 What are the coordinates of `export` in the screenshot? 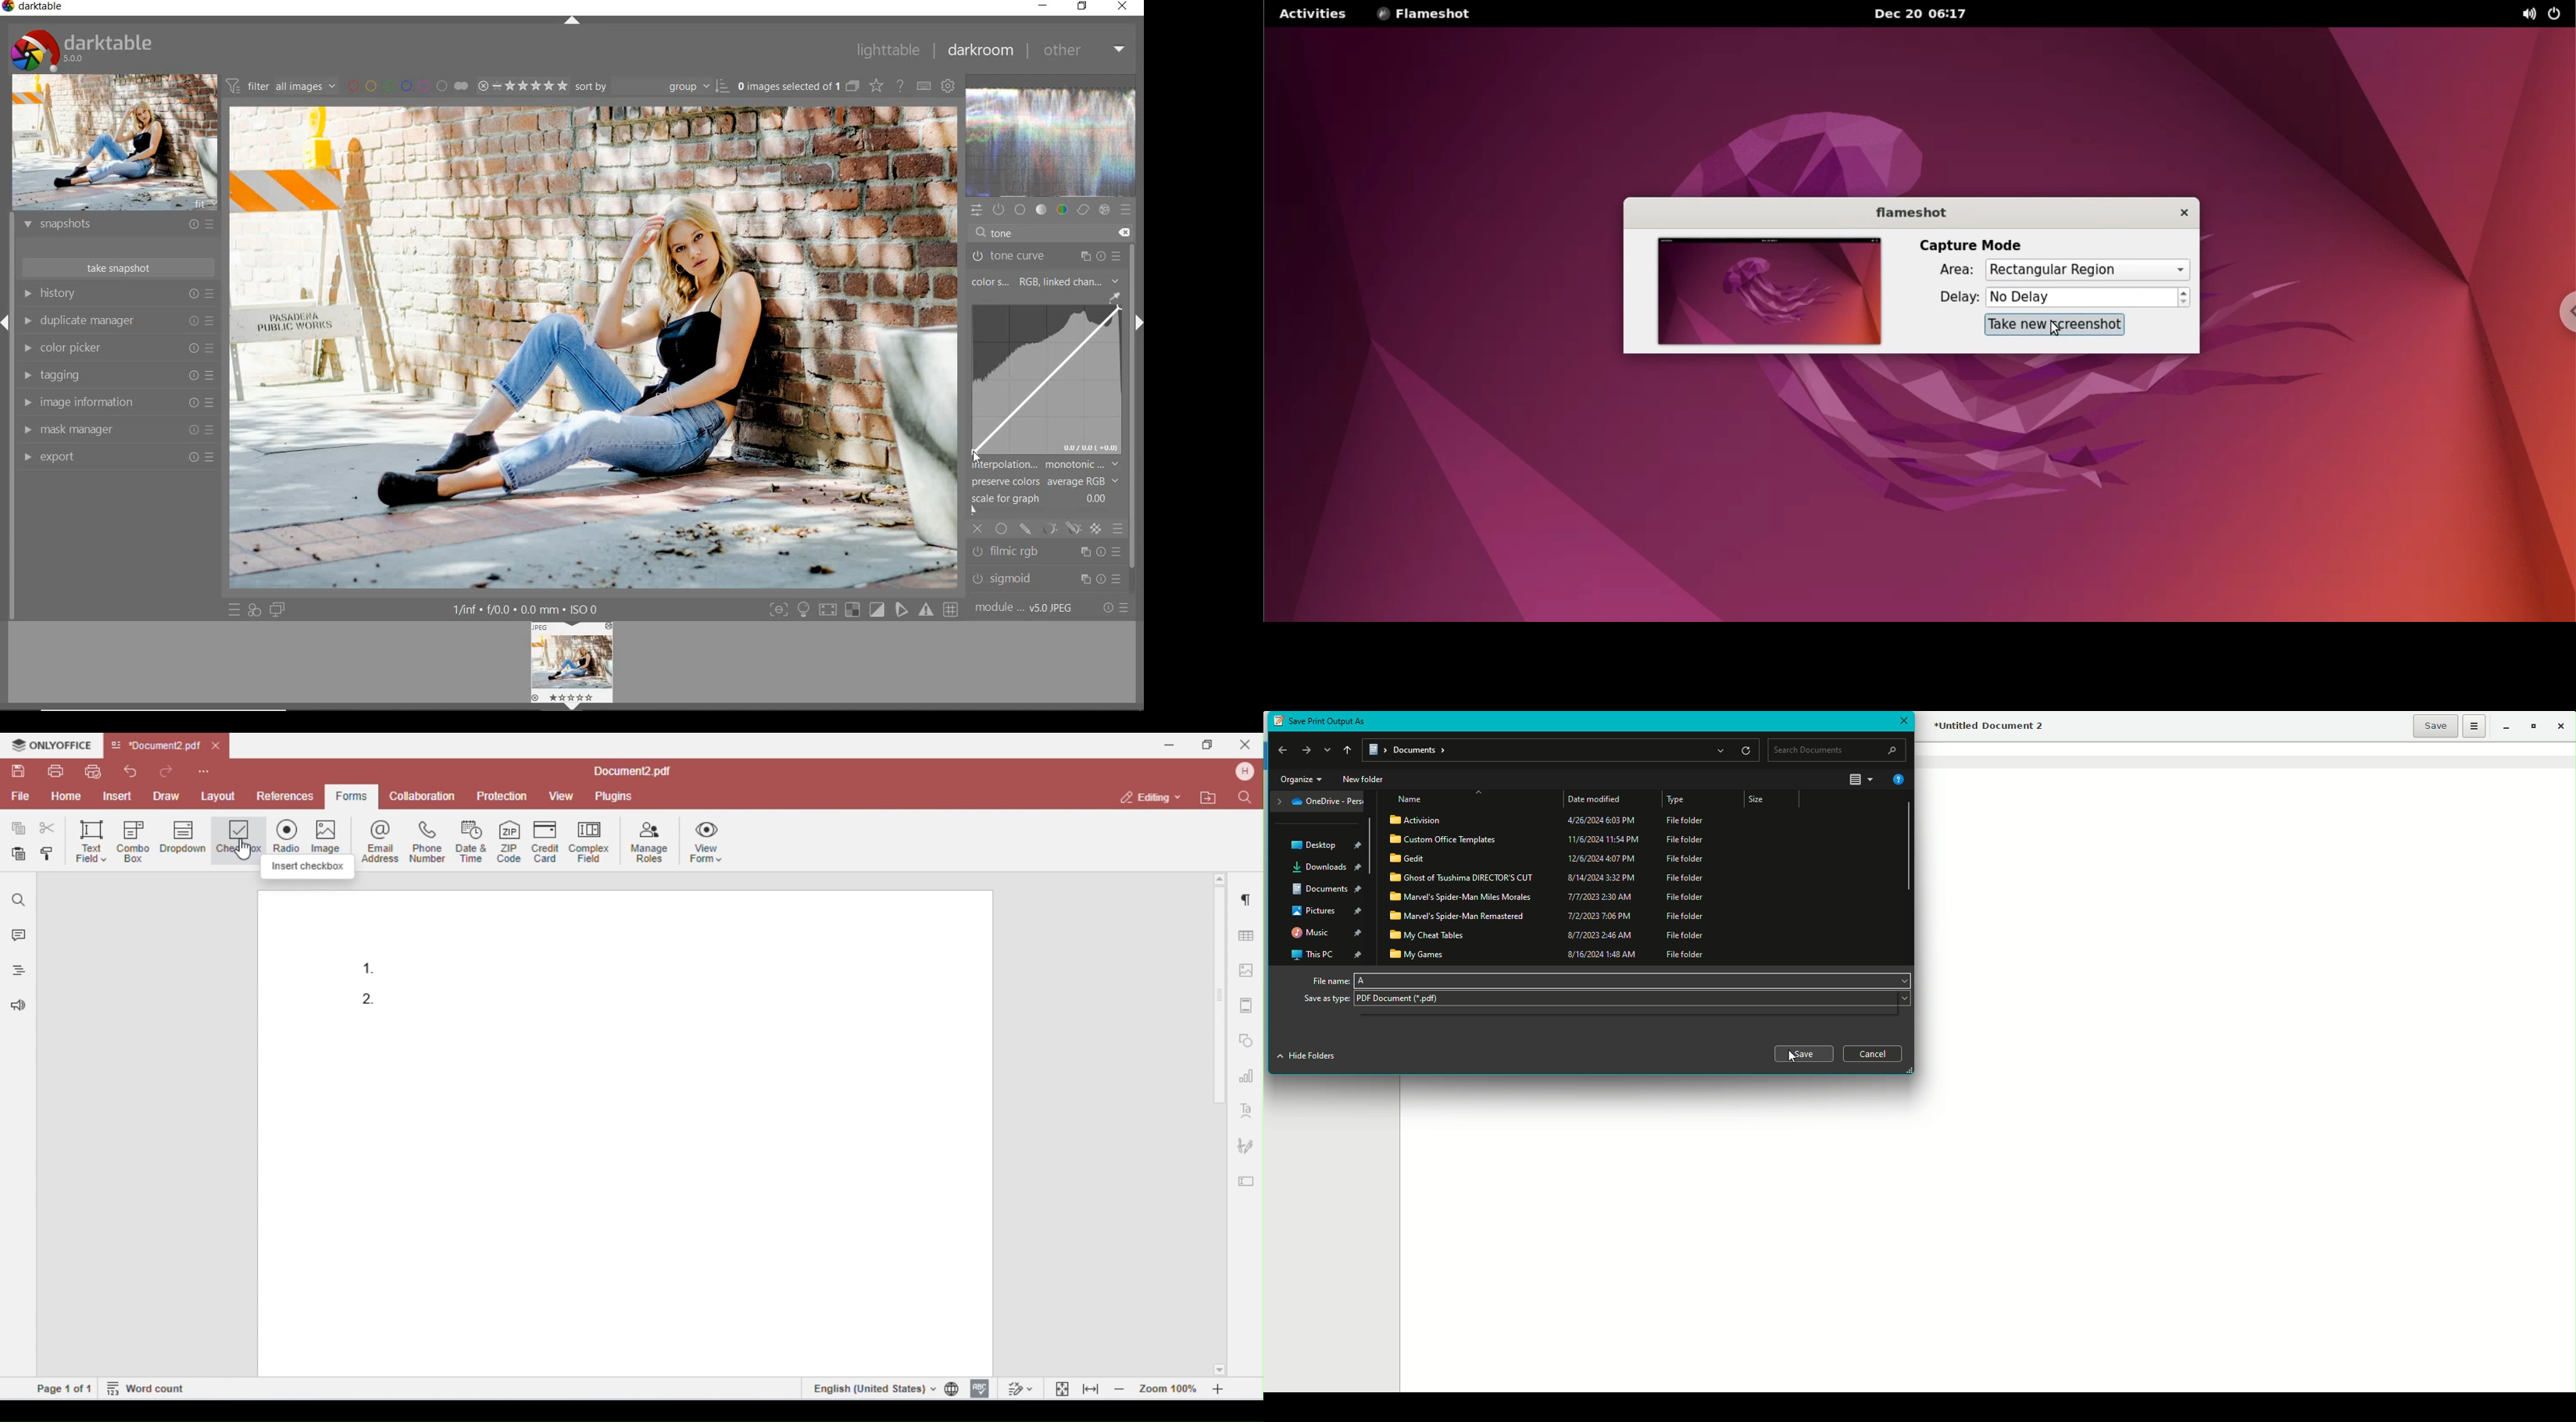 It's located at (115, 456).